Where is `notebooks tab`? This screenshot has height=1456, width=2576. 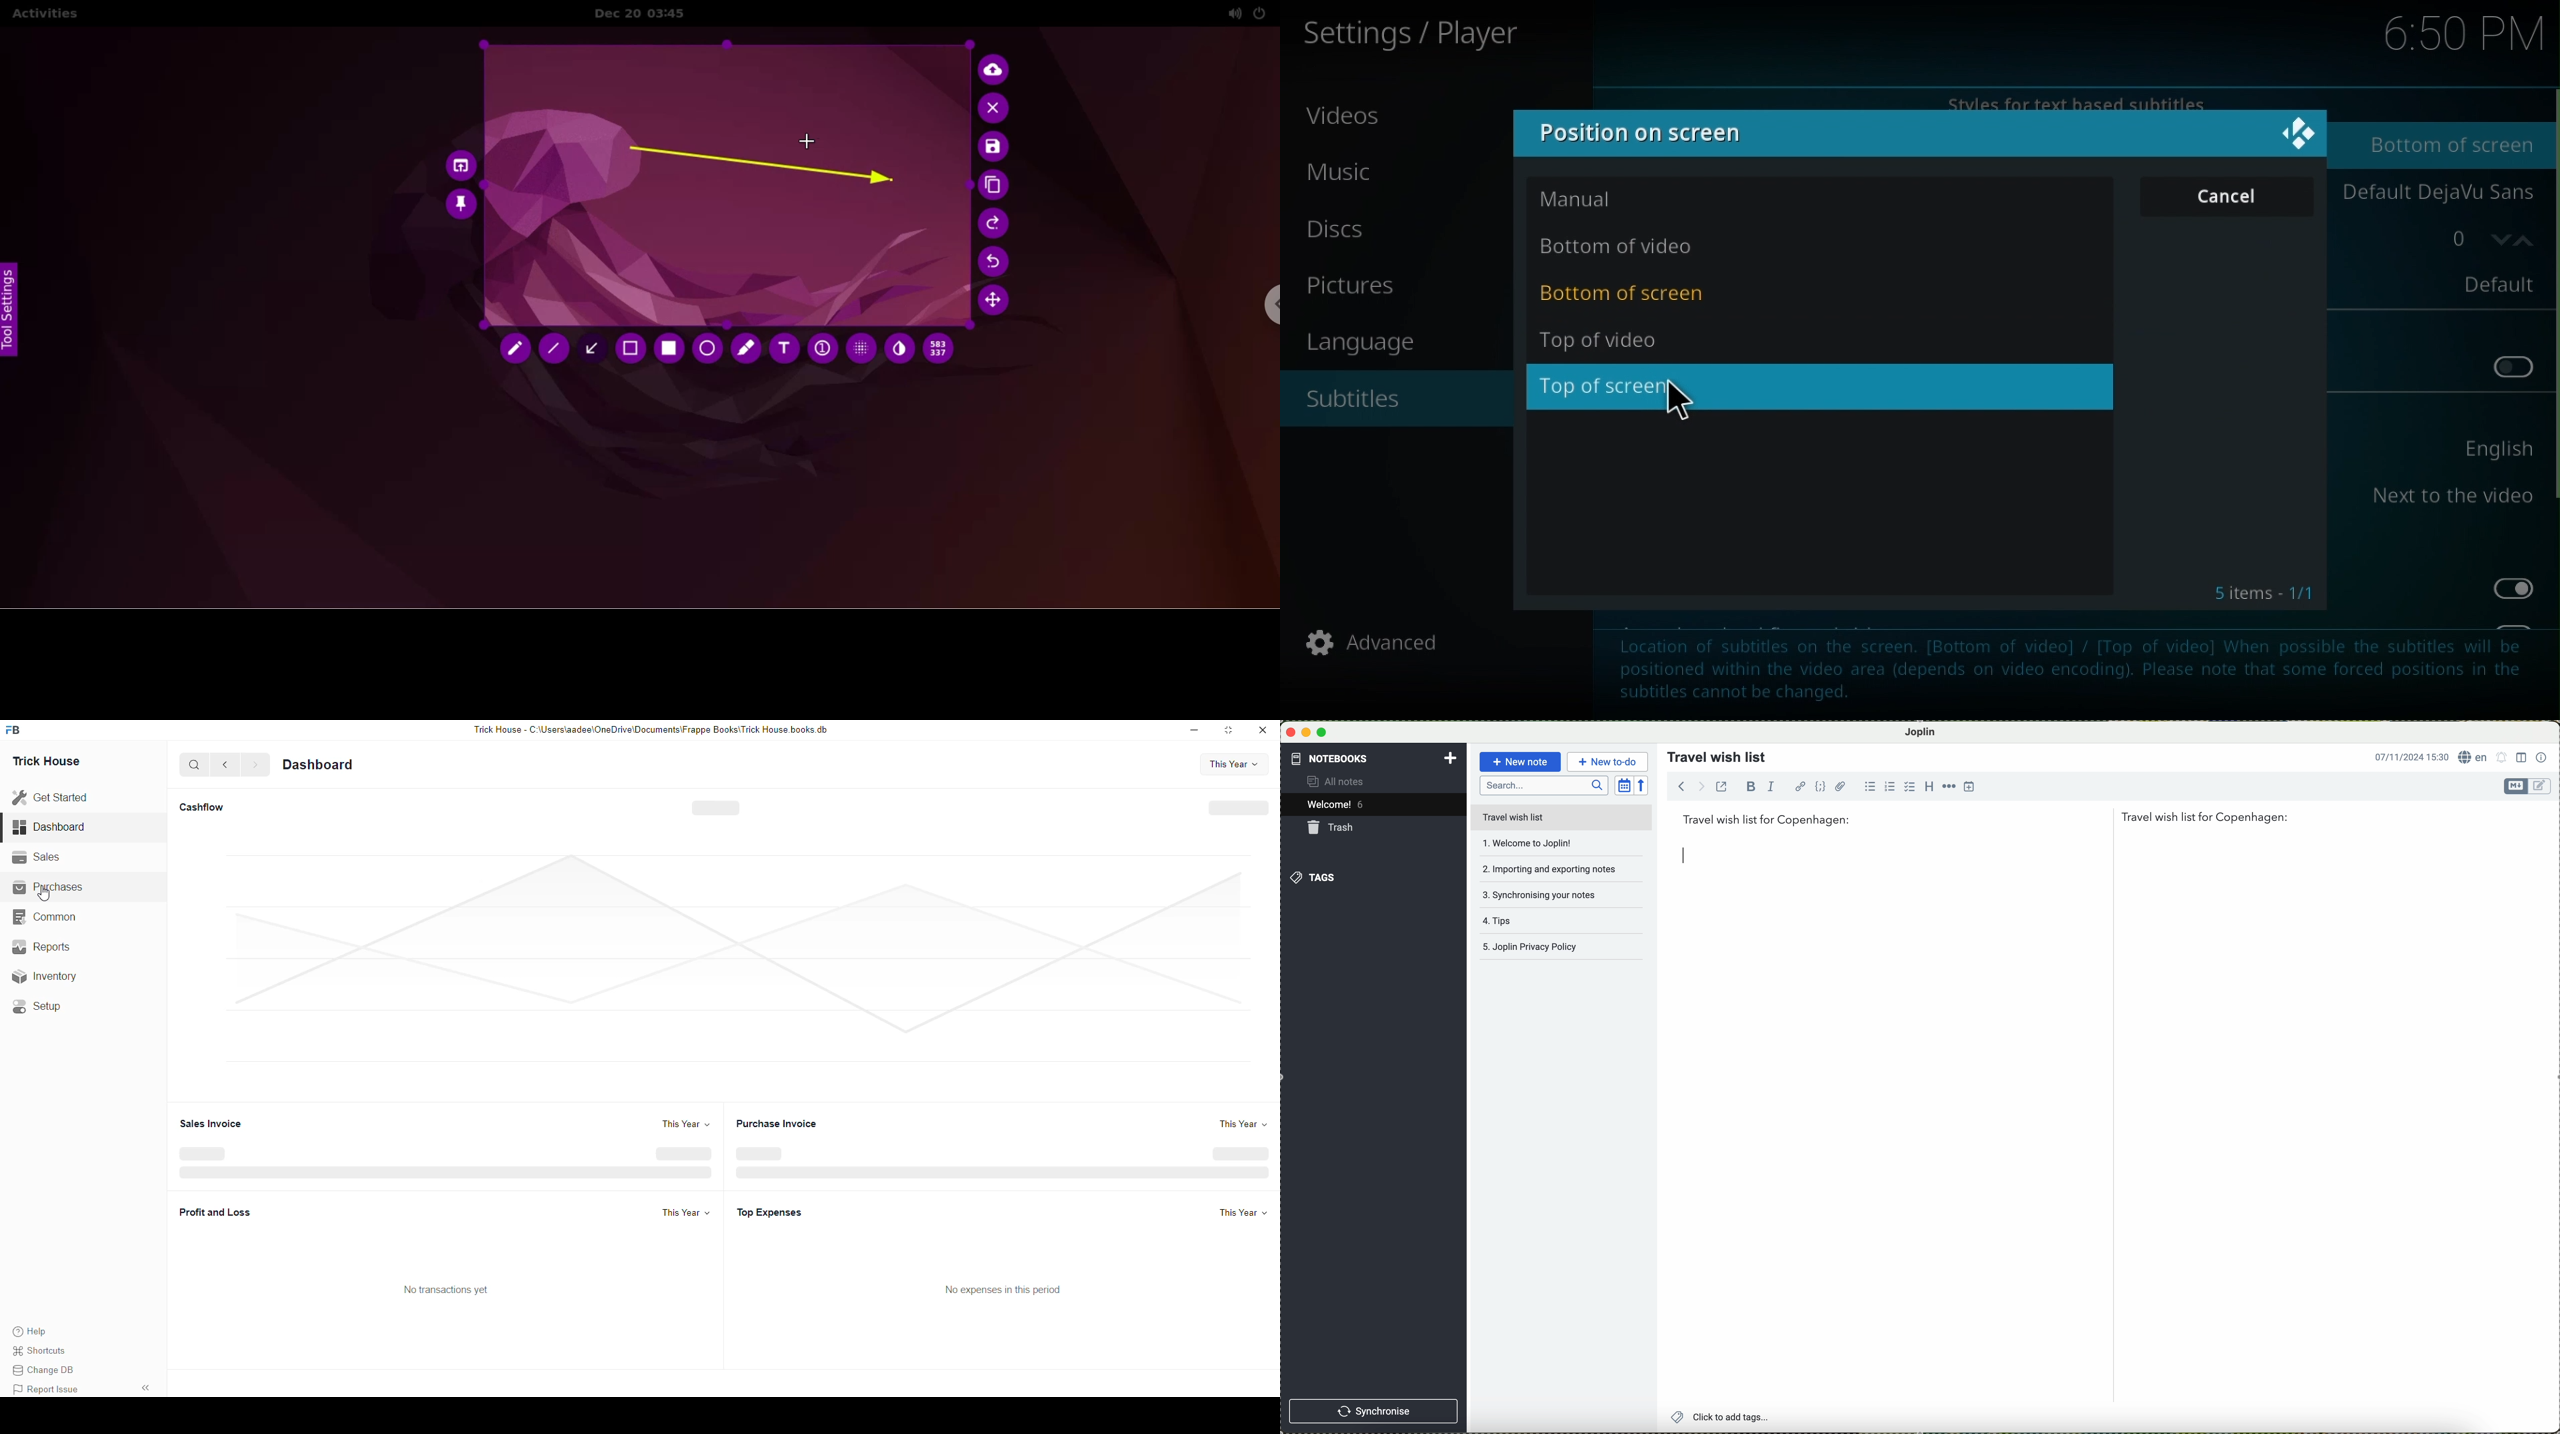 notebooks tab is located at coordinates (1374, 759).